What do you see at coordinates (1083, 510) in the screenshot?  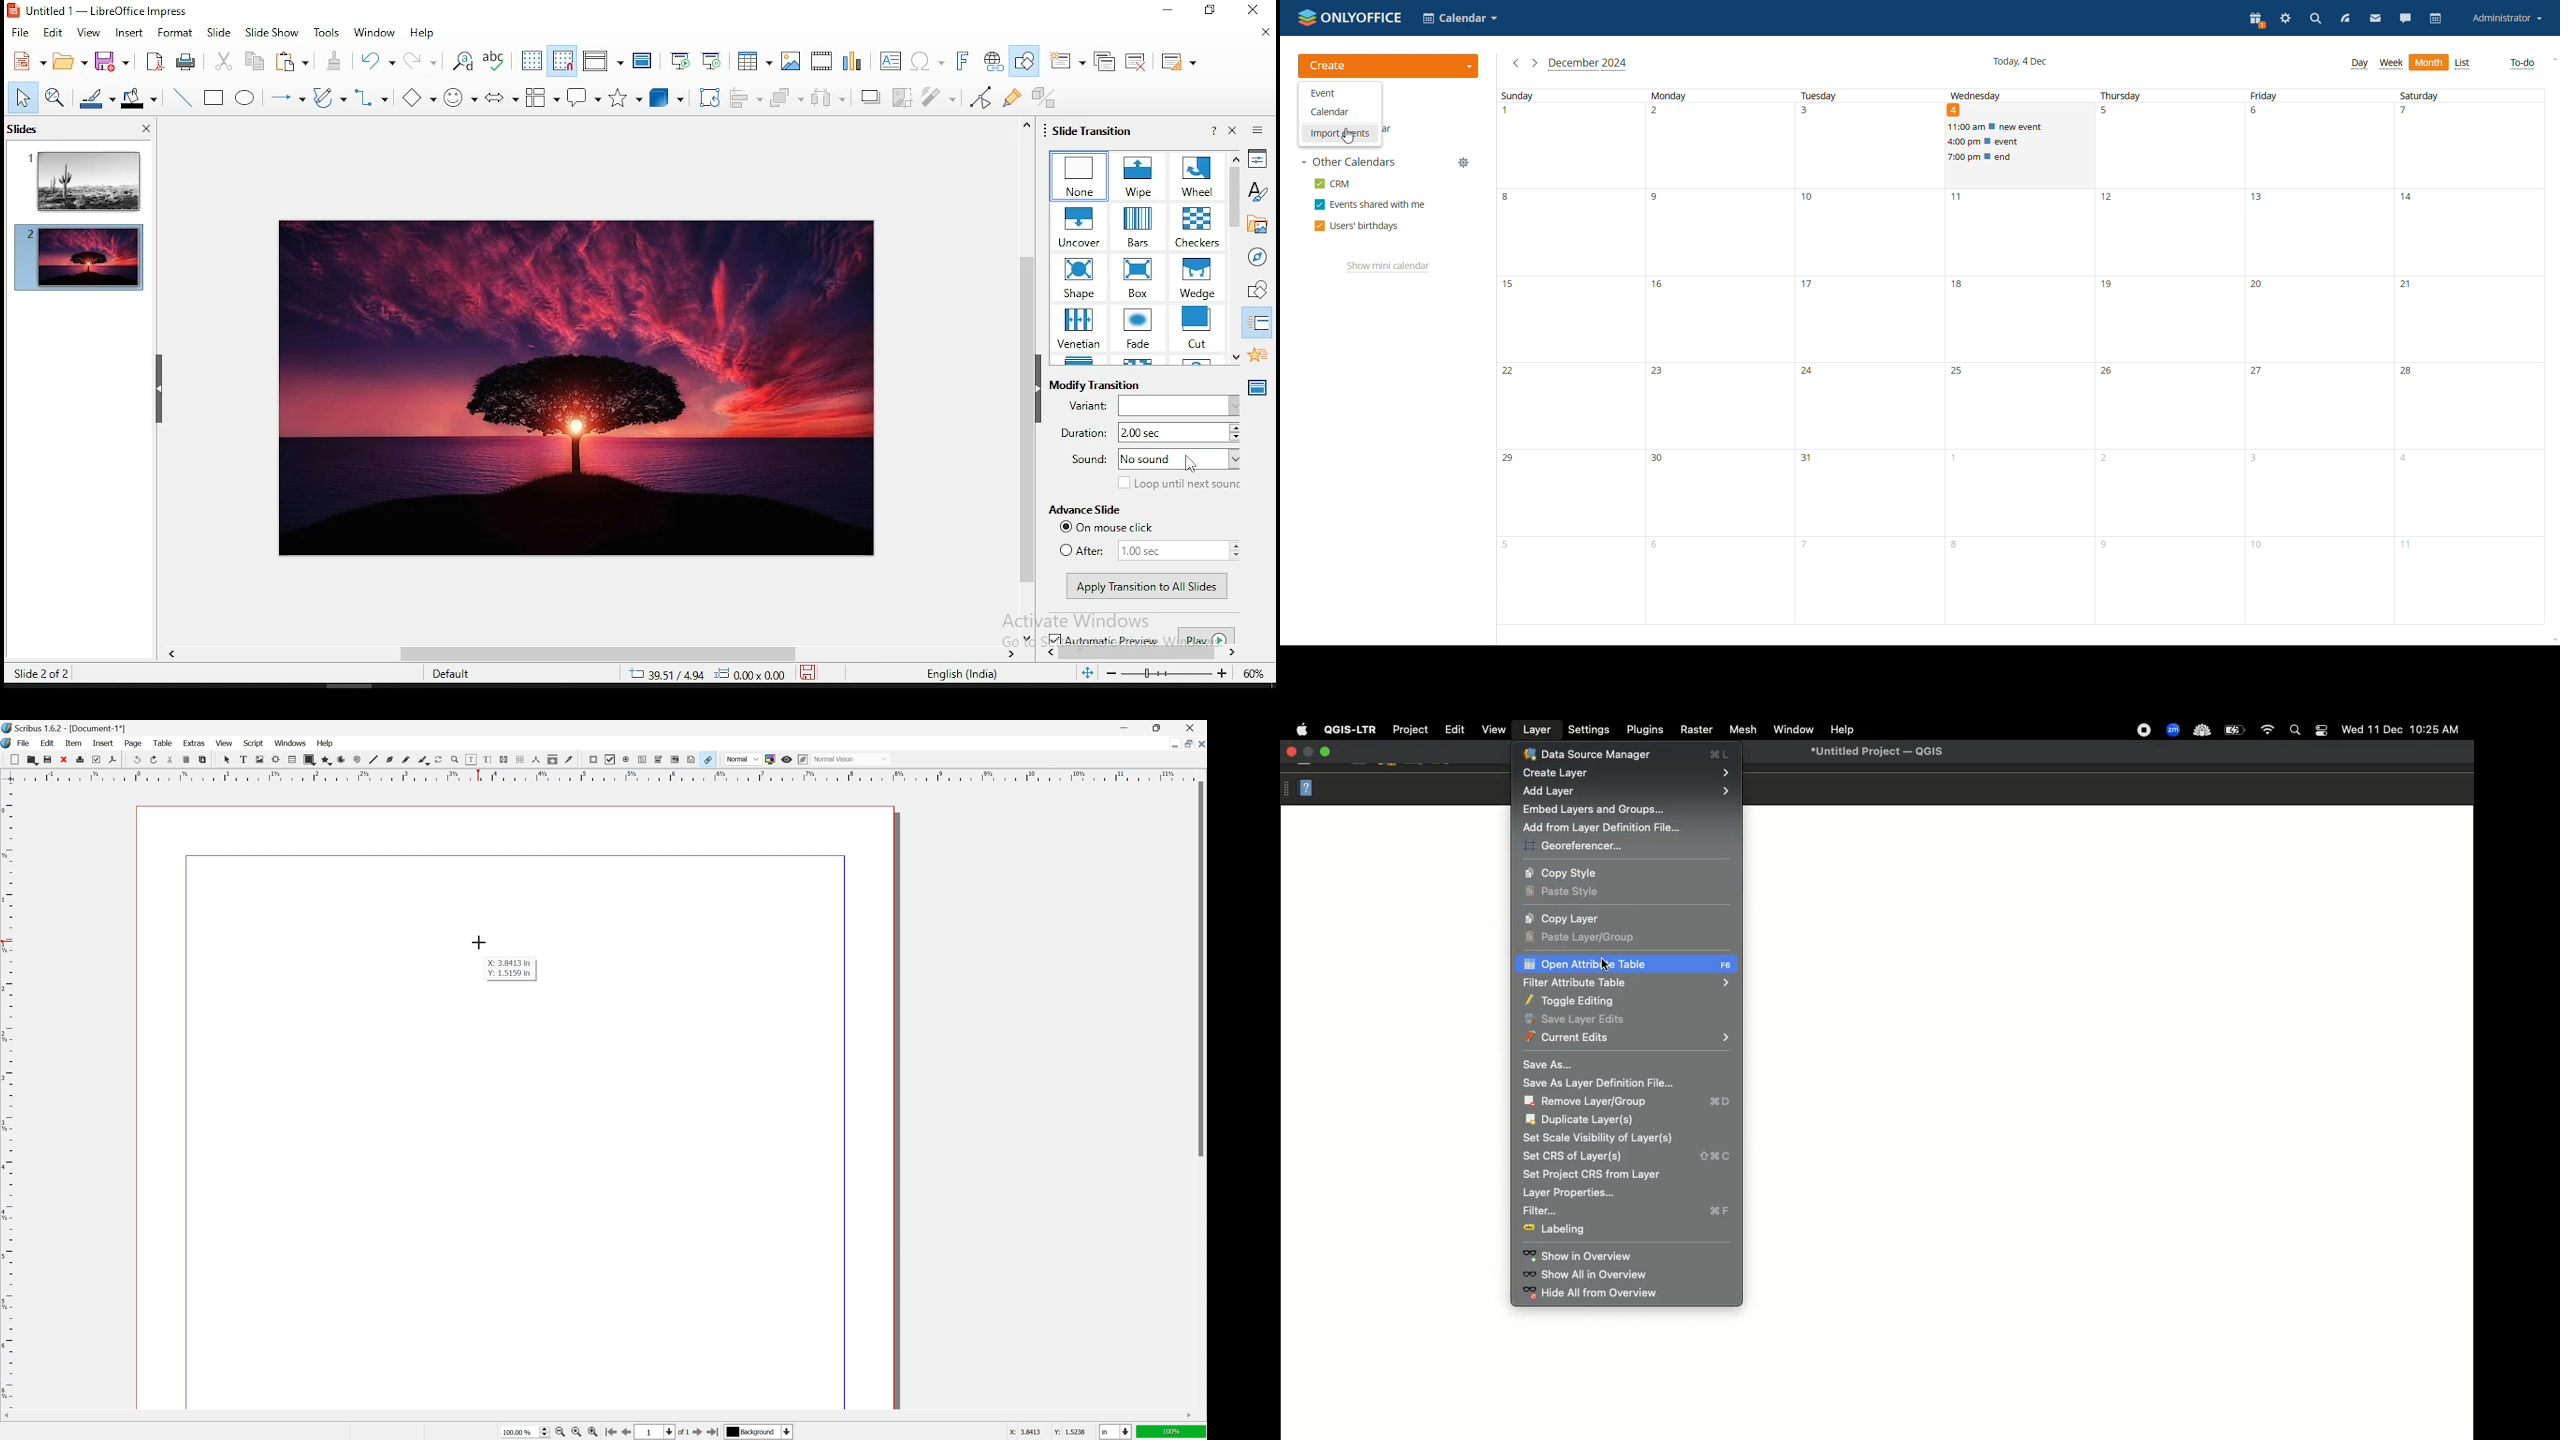 I see `advance slide` at bounding box center [1083, 510].